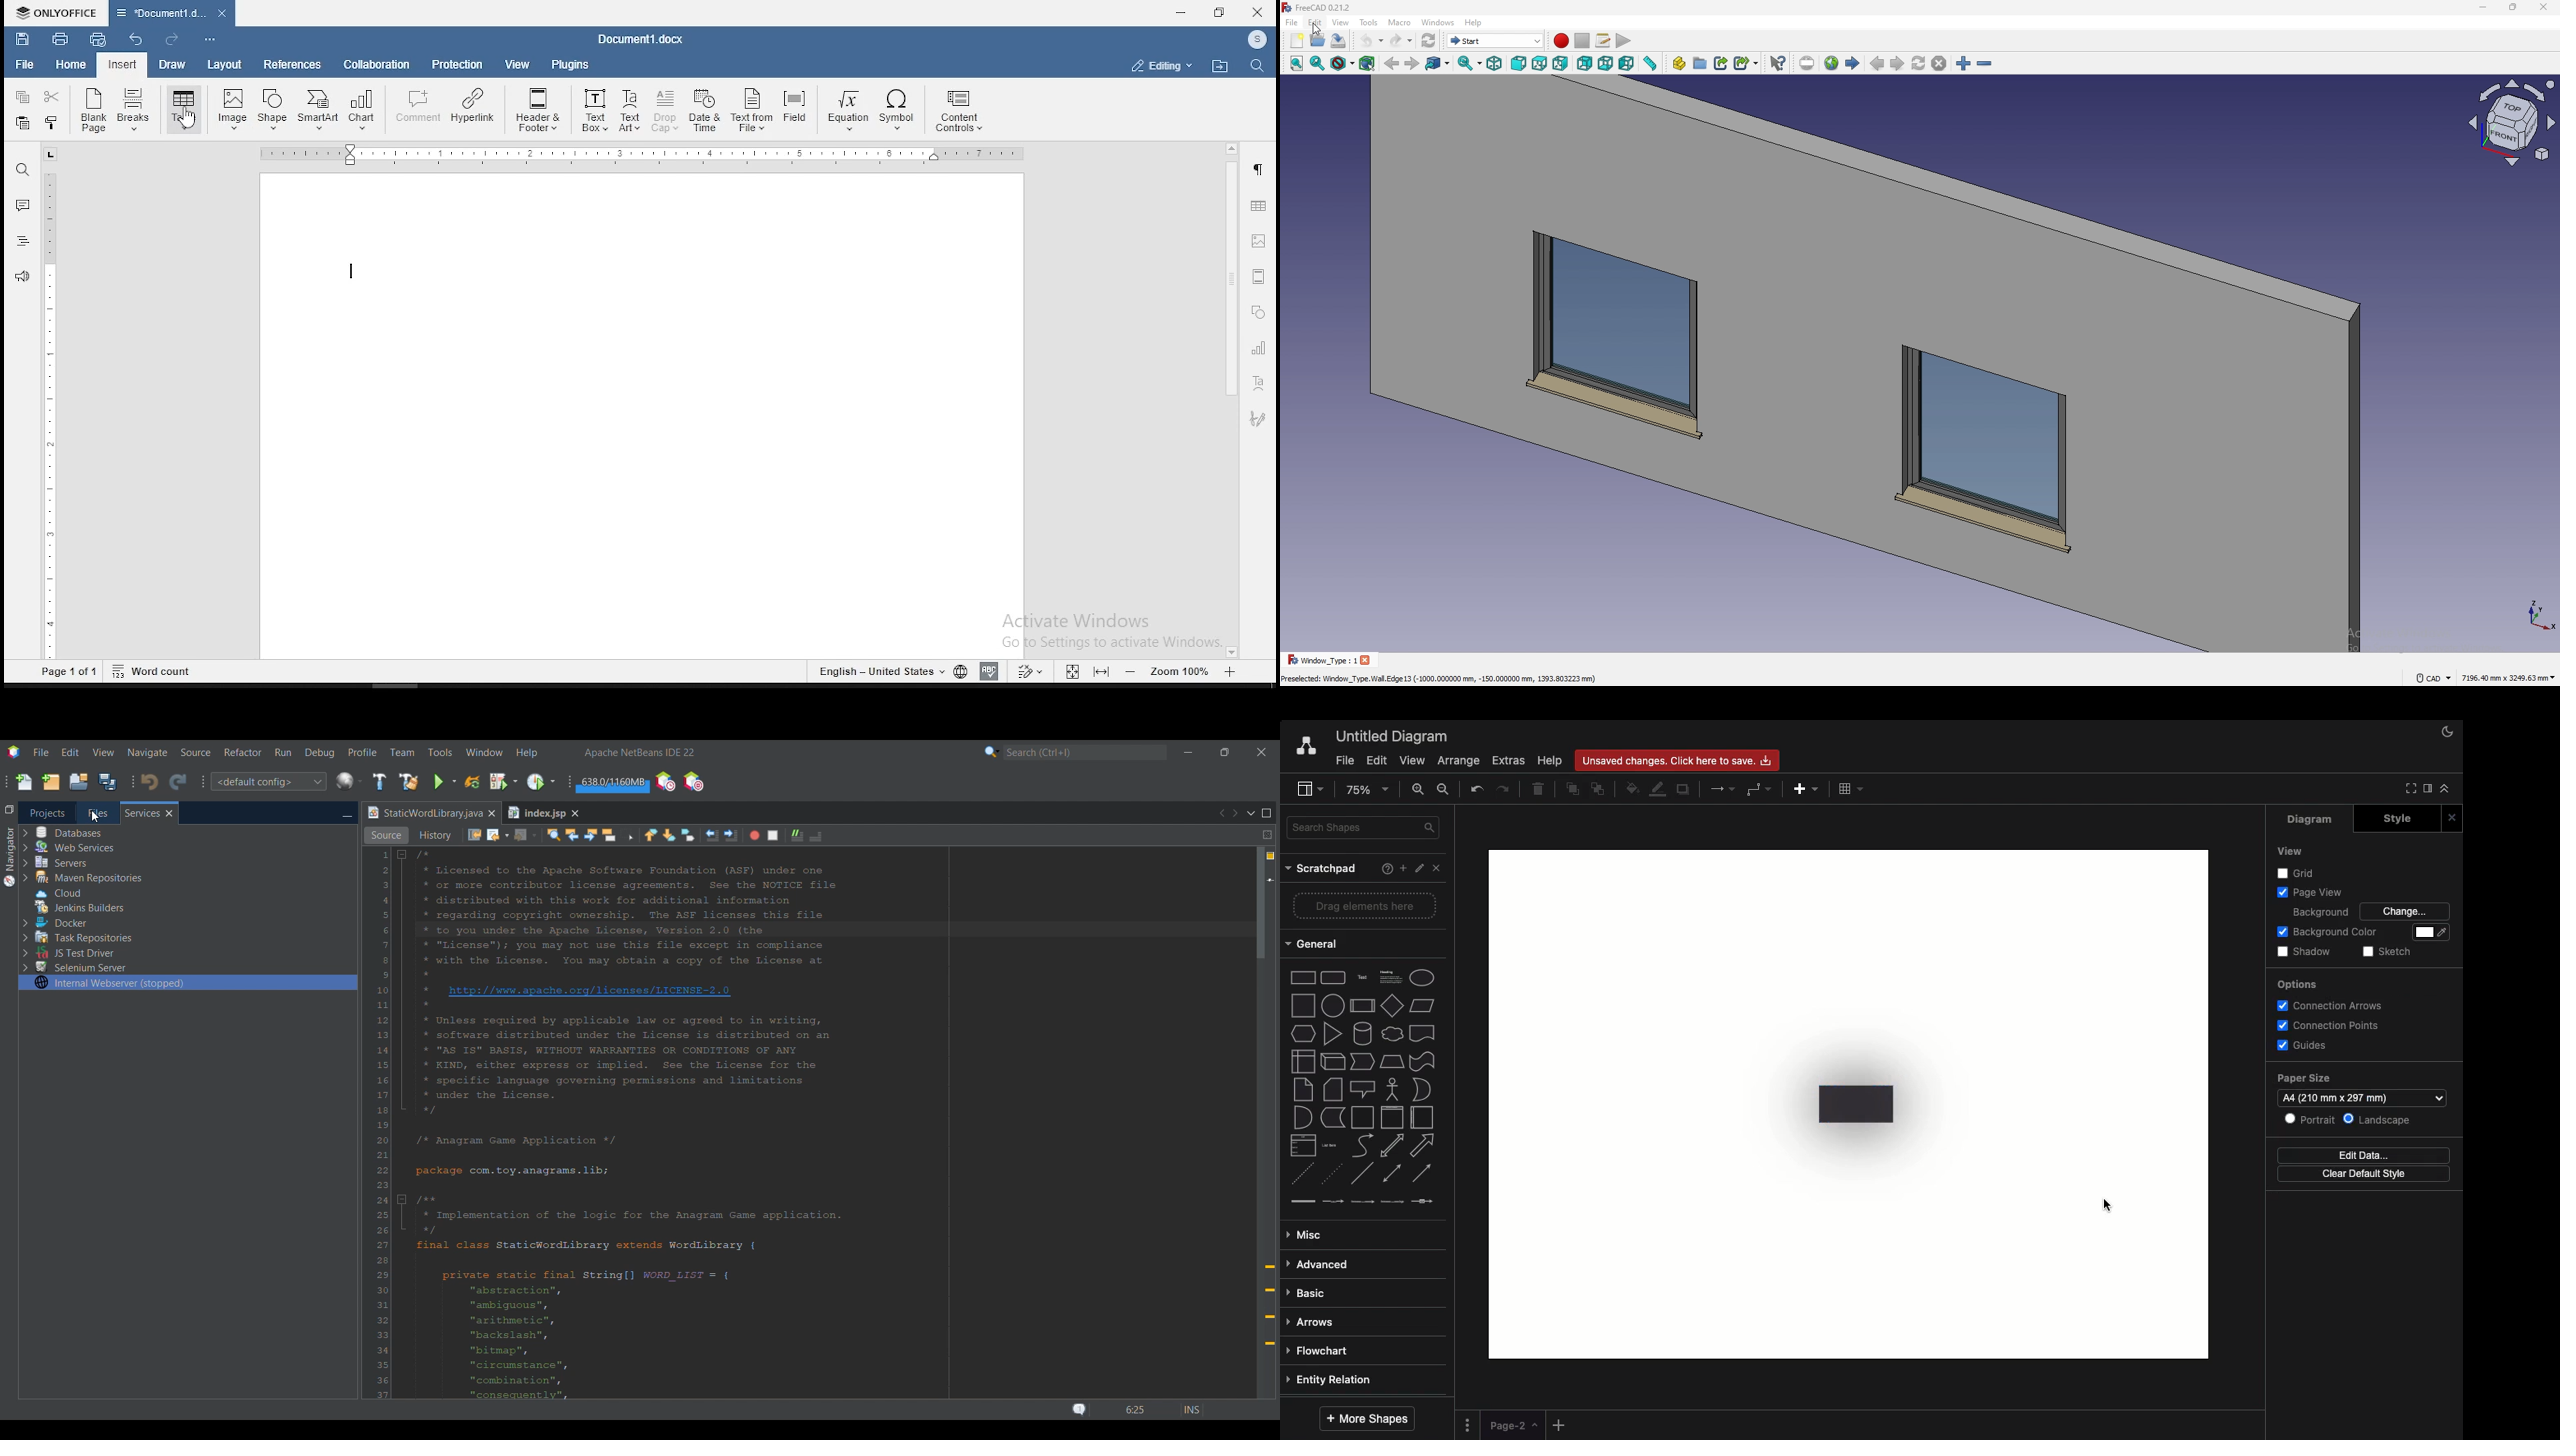  Describe the element at coordinates (1394, 1089) in the screenshot. I see `actor` at that location.